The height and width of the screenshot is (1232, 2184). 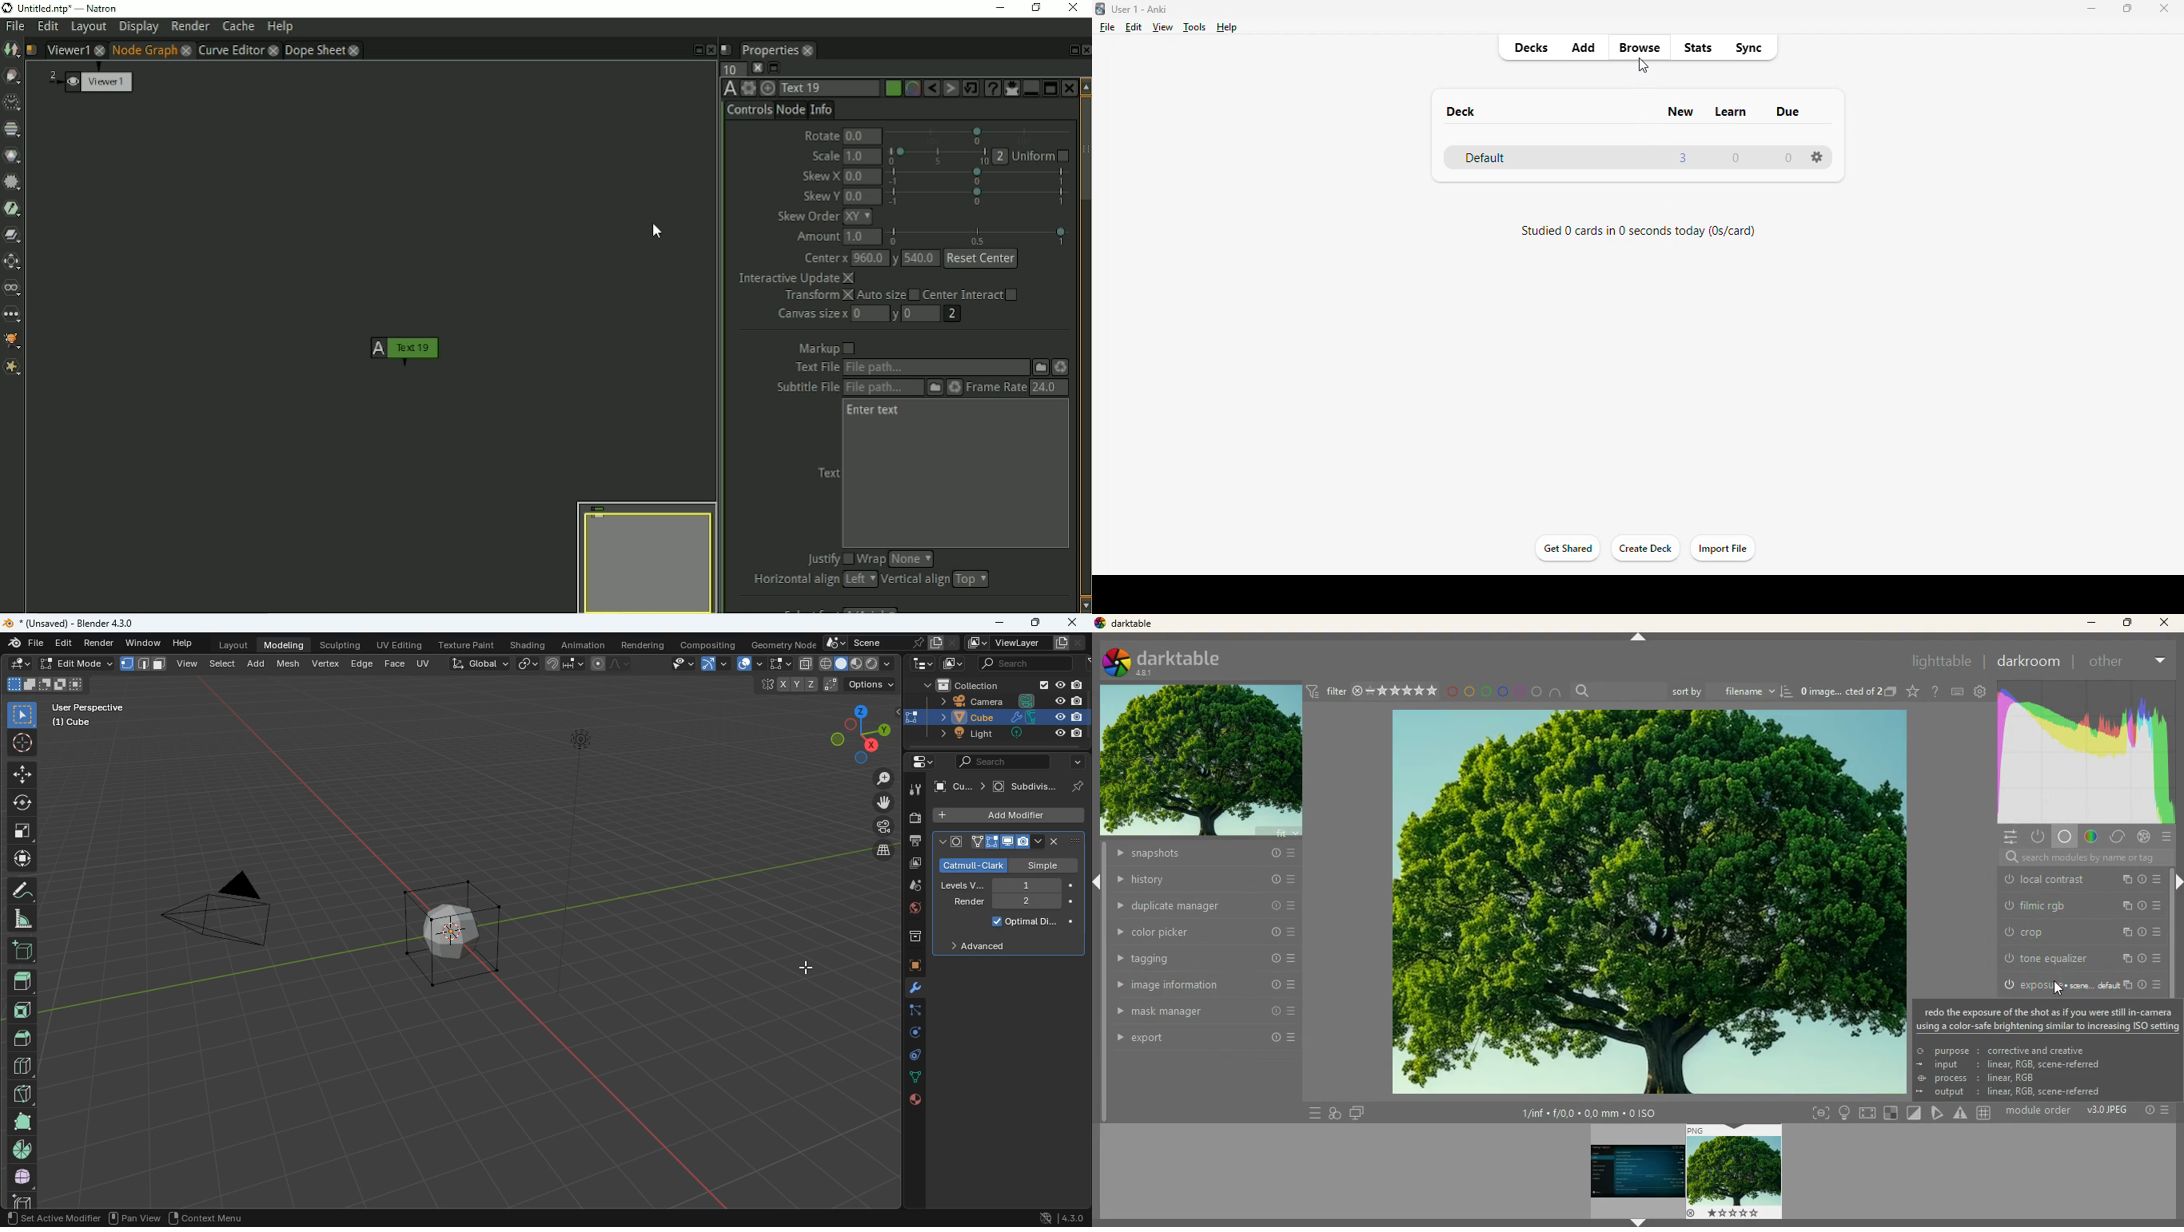 I want to click on globe, so click(x=909, y=911).